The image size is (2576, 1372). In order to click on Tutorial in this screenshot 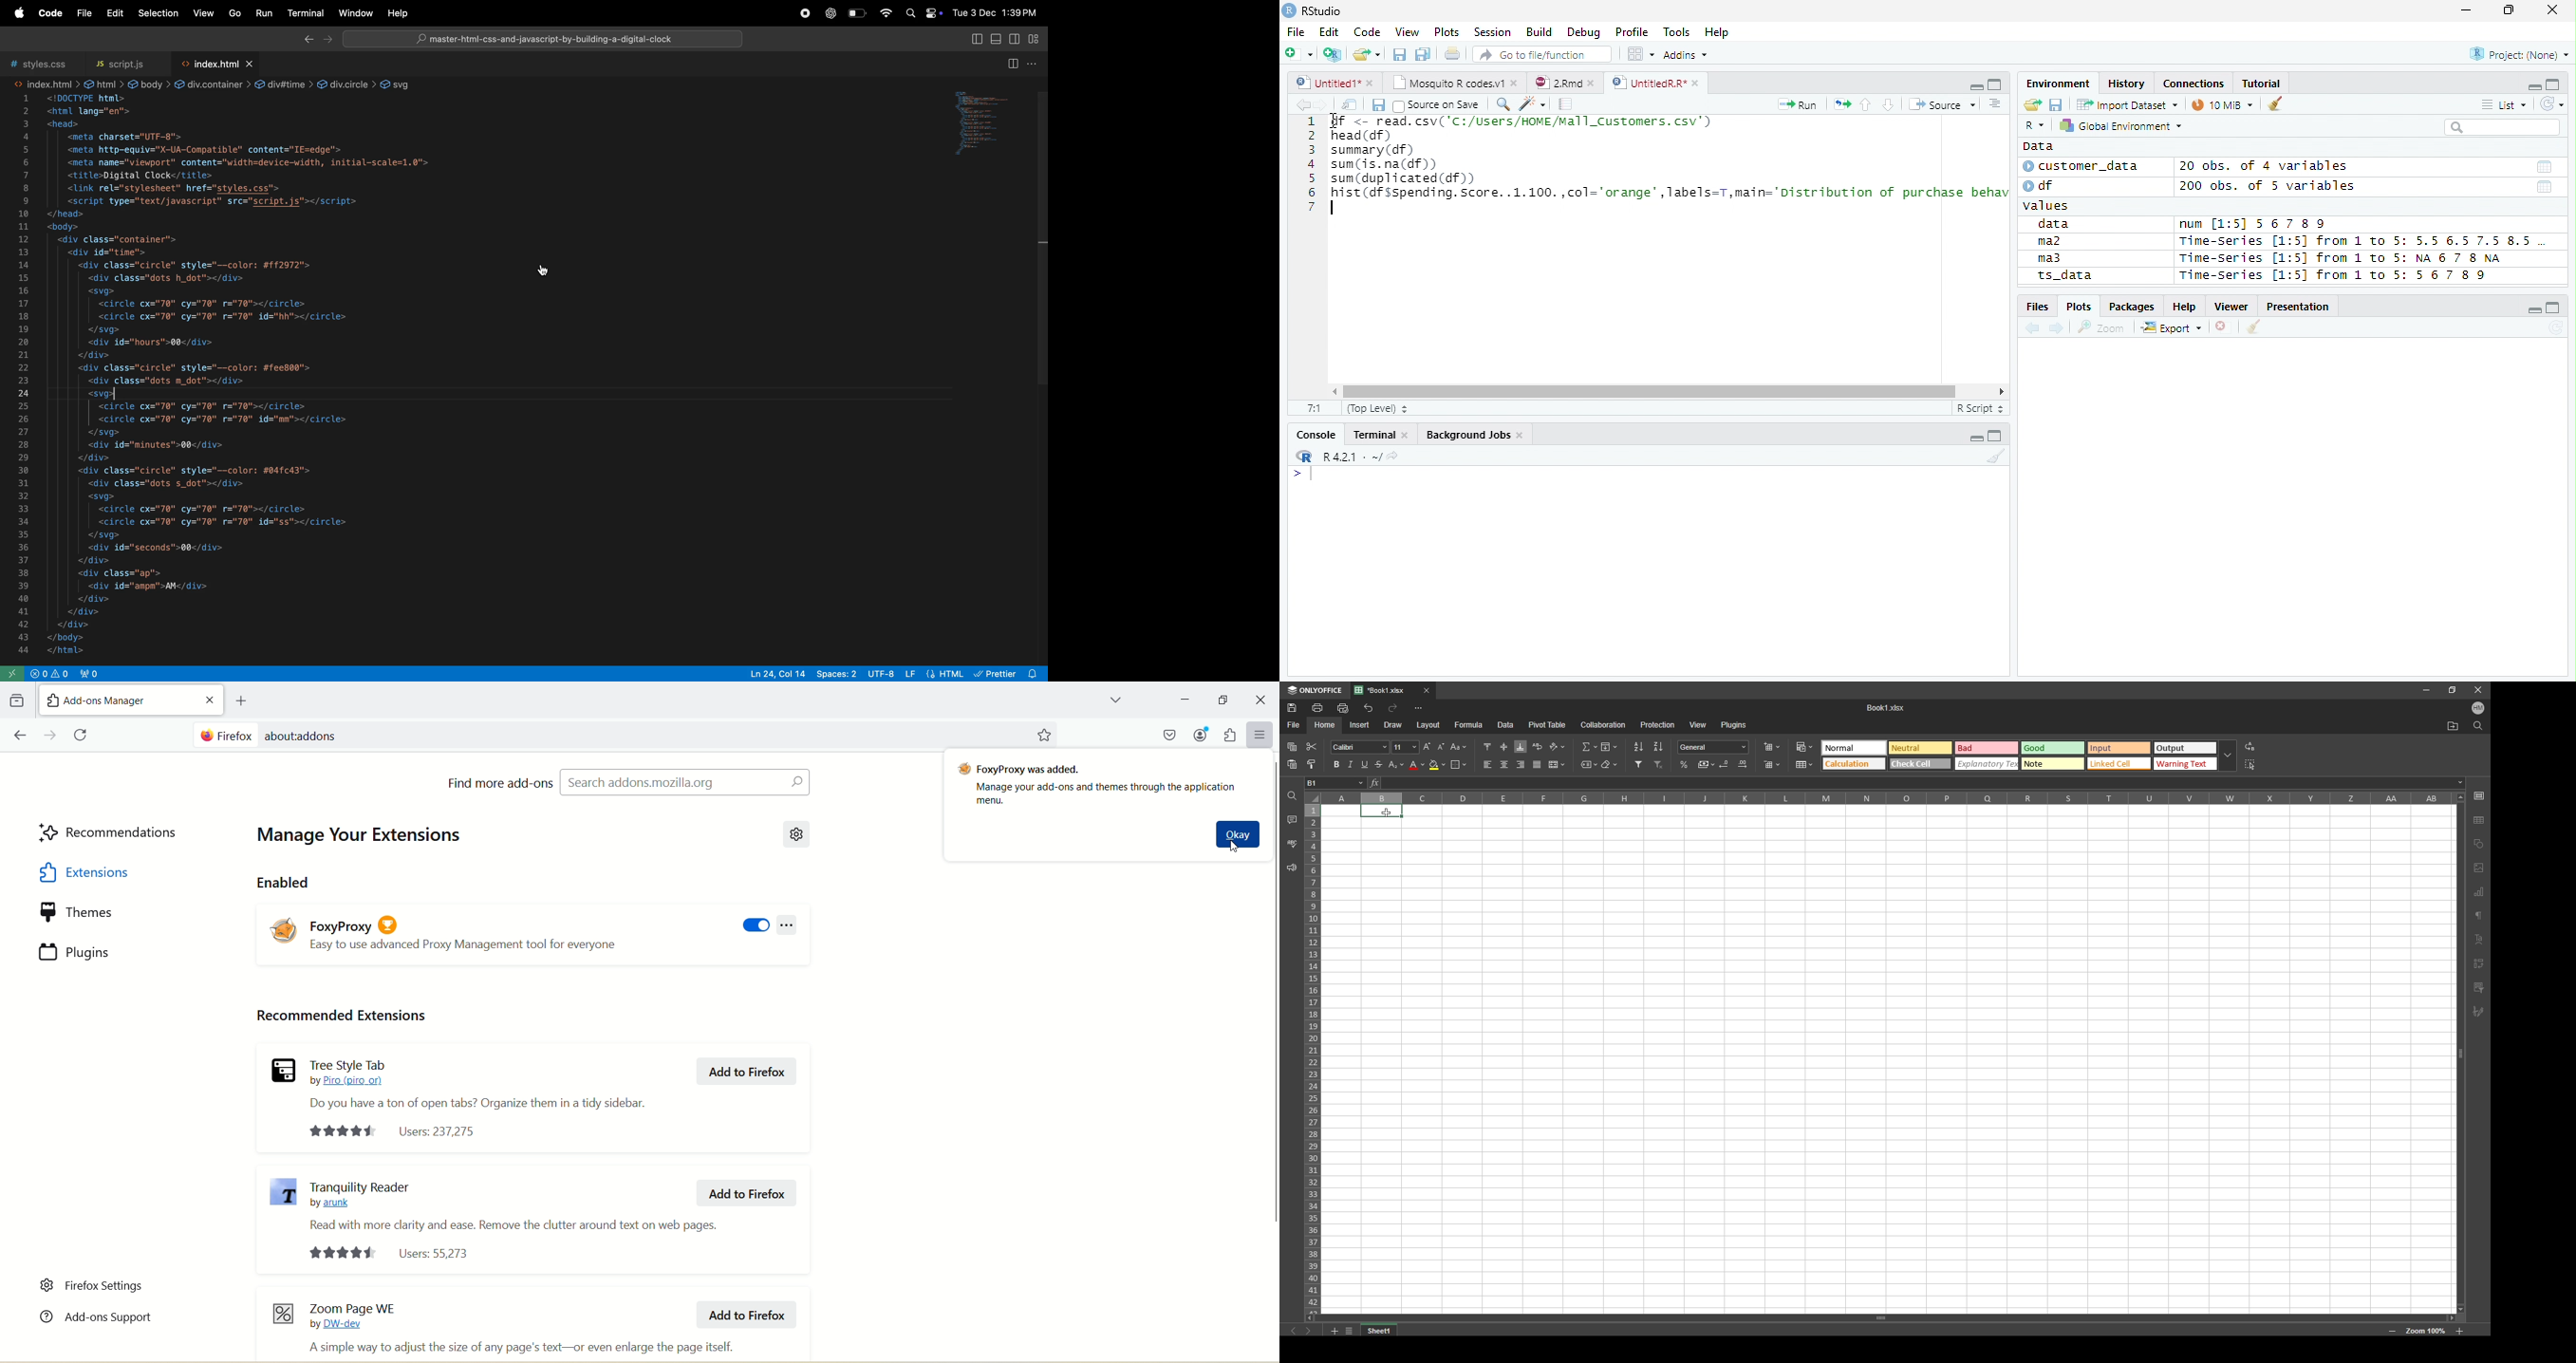, I will do `click(2262, 83)`.